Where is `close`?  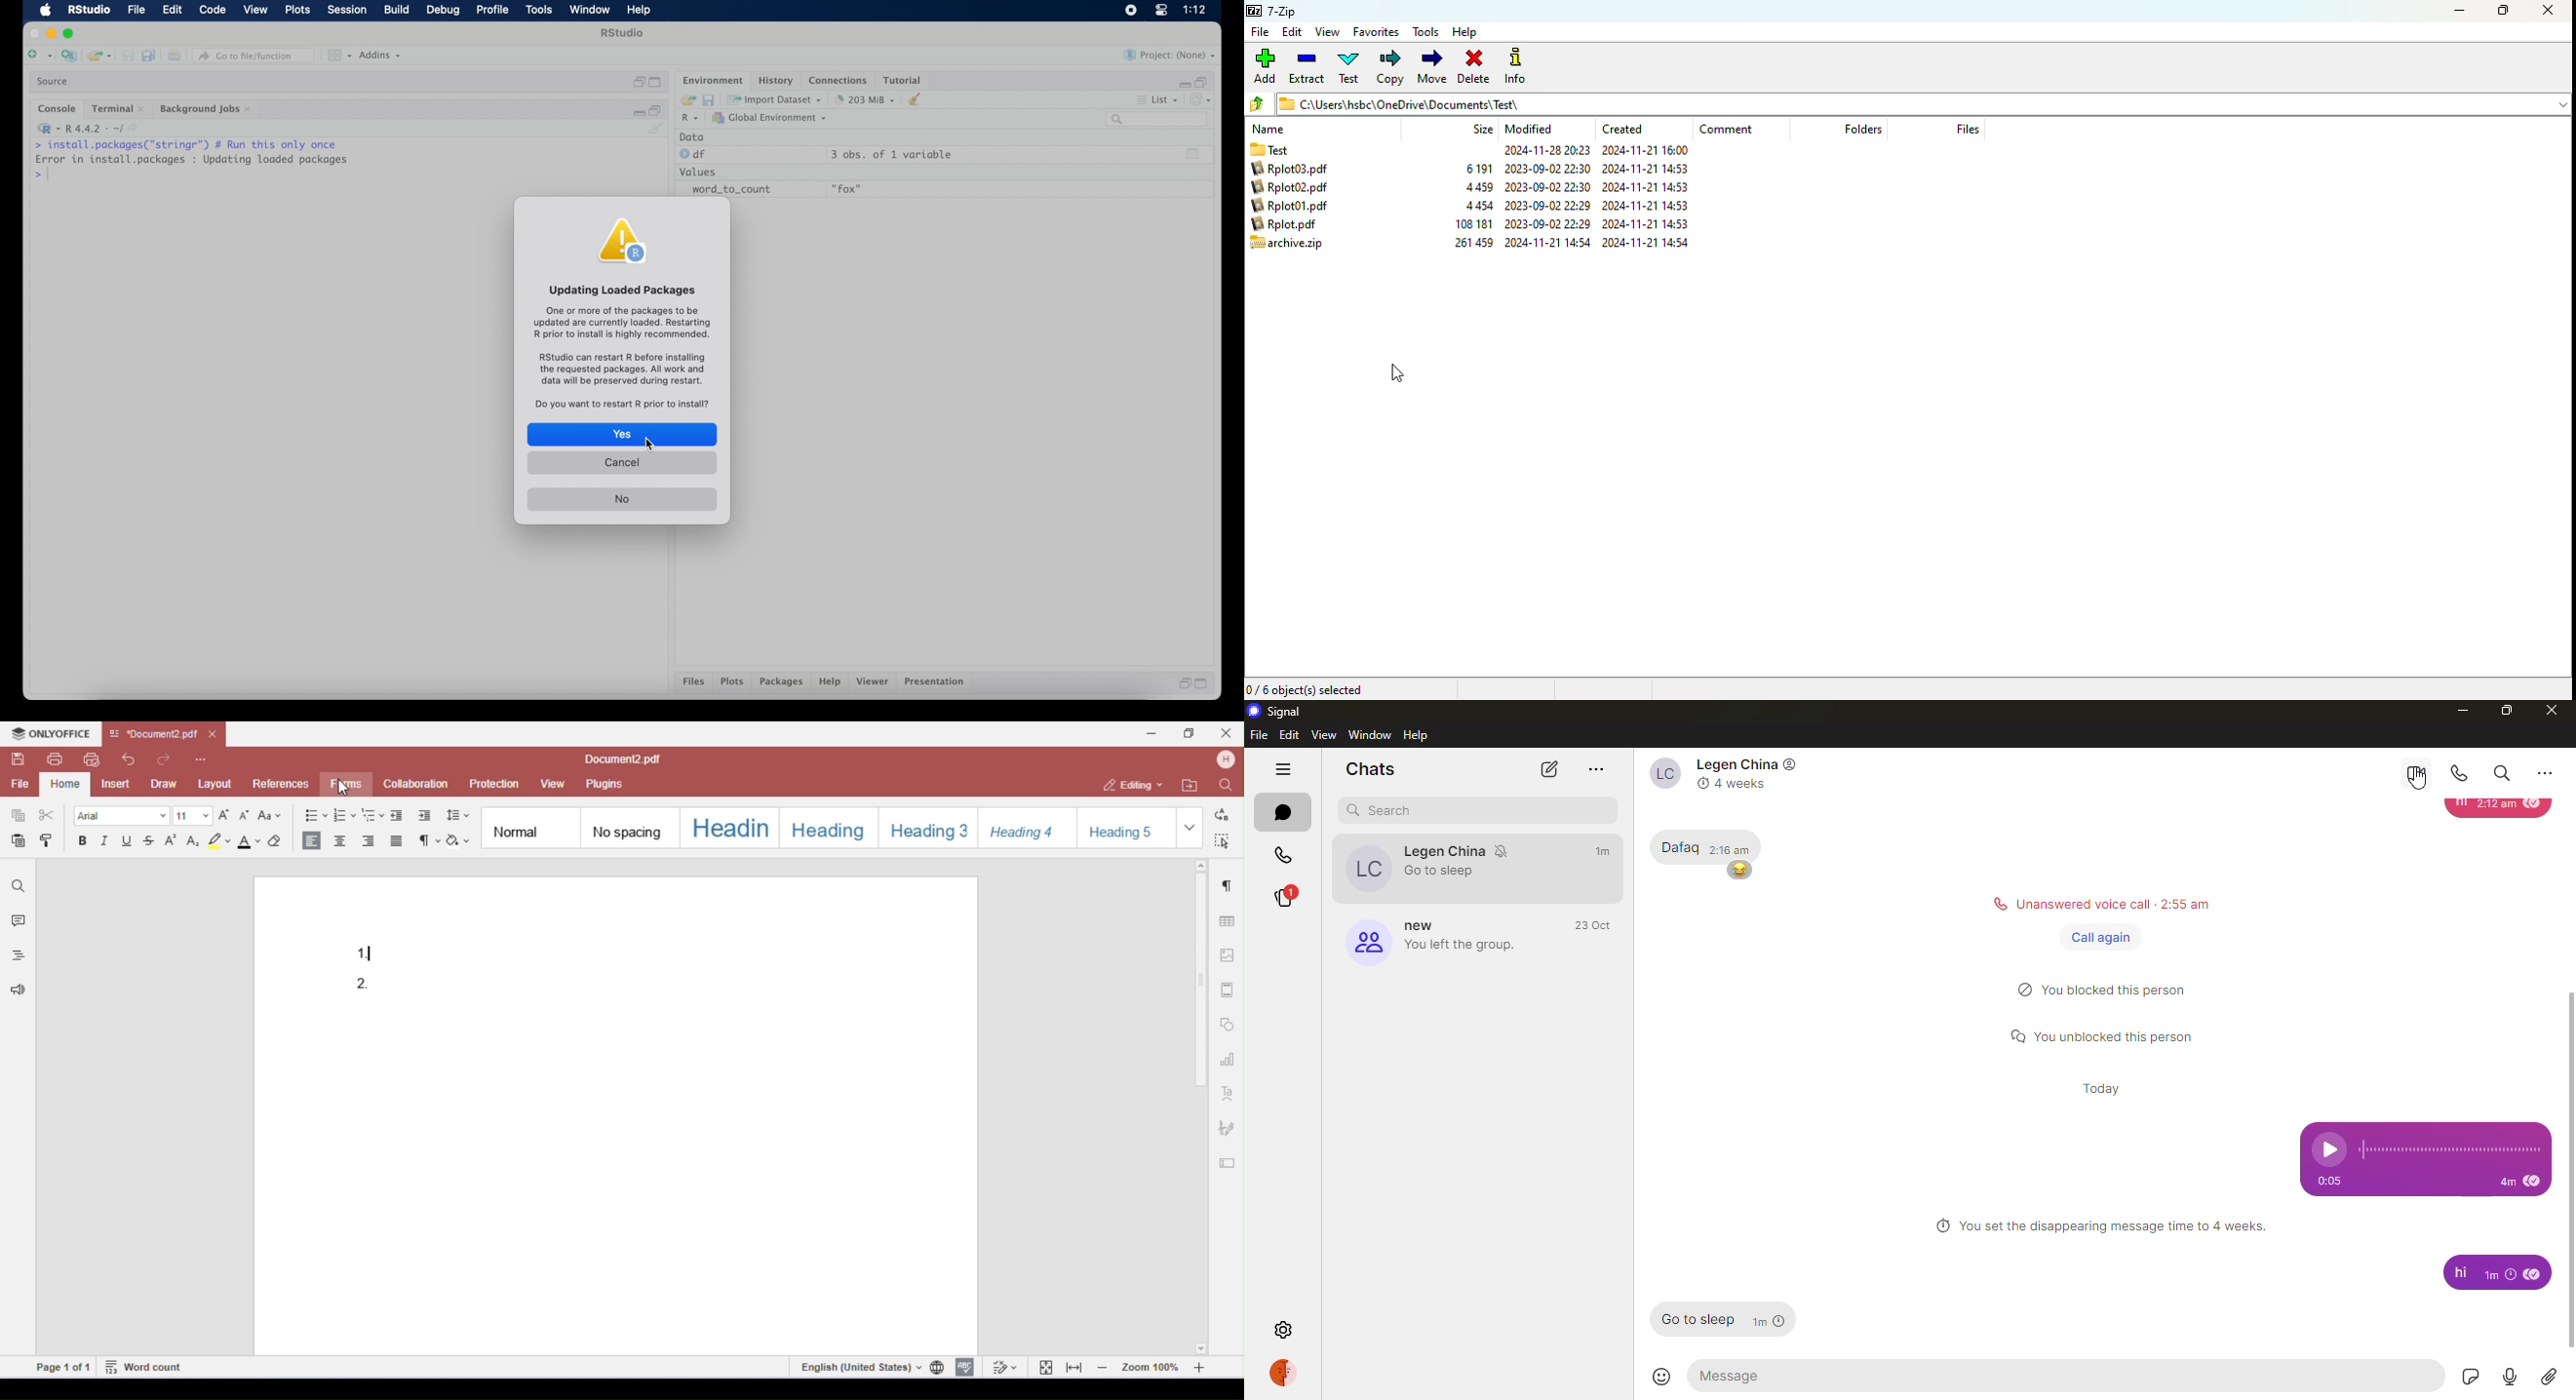 close is located at coordinates (32, 34).